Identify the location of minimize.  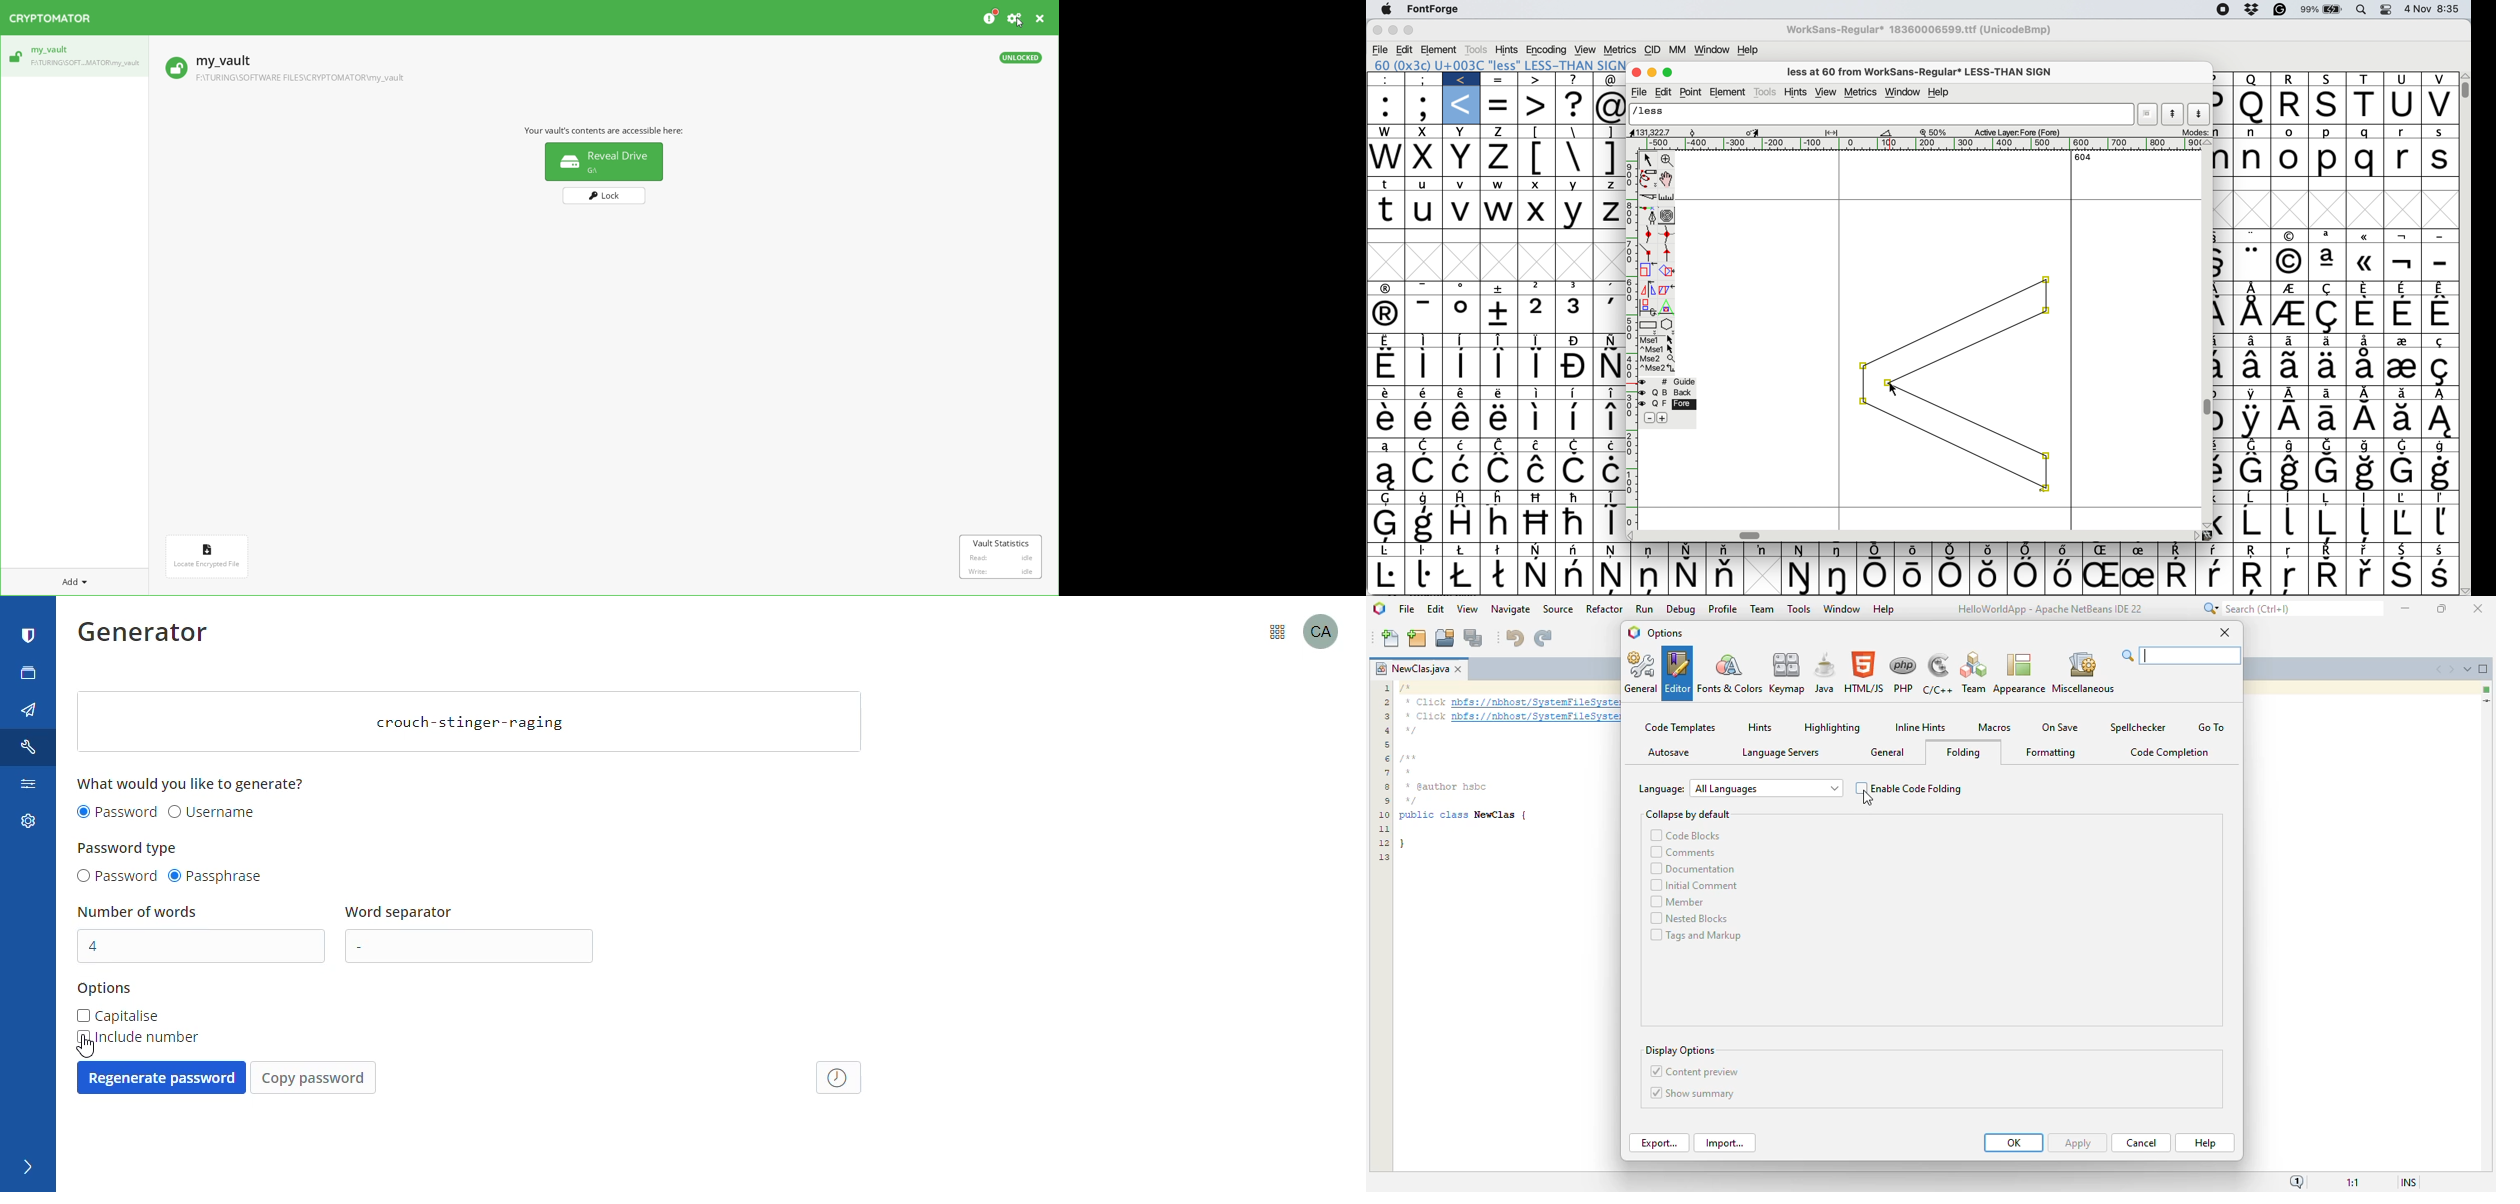
(2406, 607).